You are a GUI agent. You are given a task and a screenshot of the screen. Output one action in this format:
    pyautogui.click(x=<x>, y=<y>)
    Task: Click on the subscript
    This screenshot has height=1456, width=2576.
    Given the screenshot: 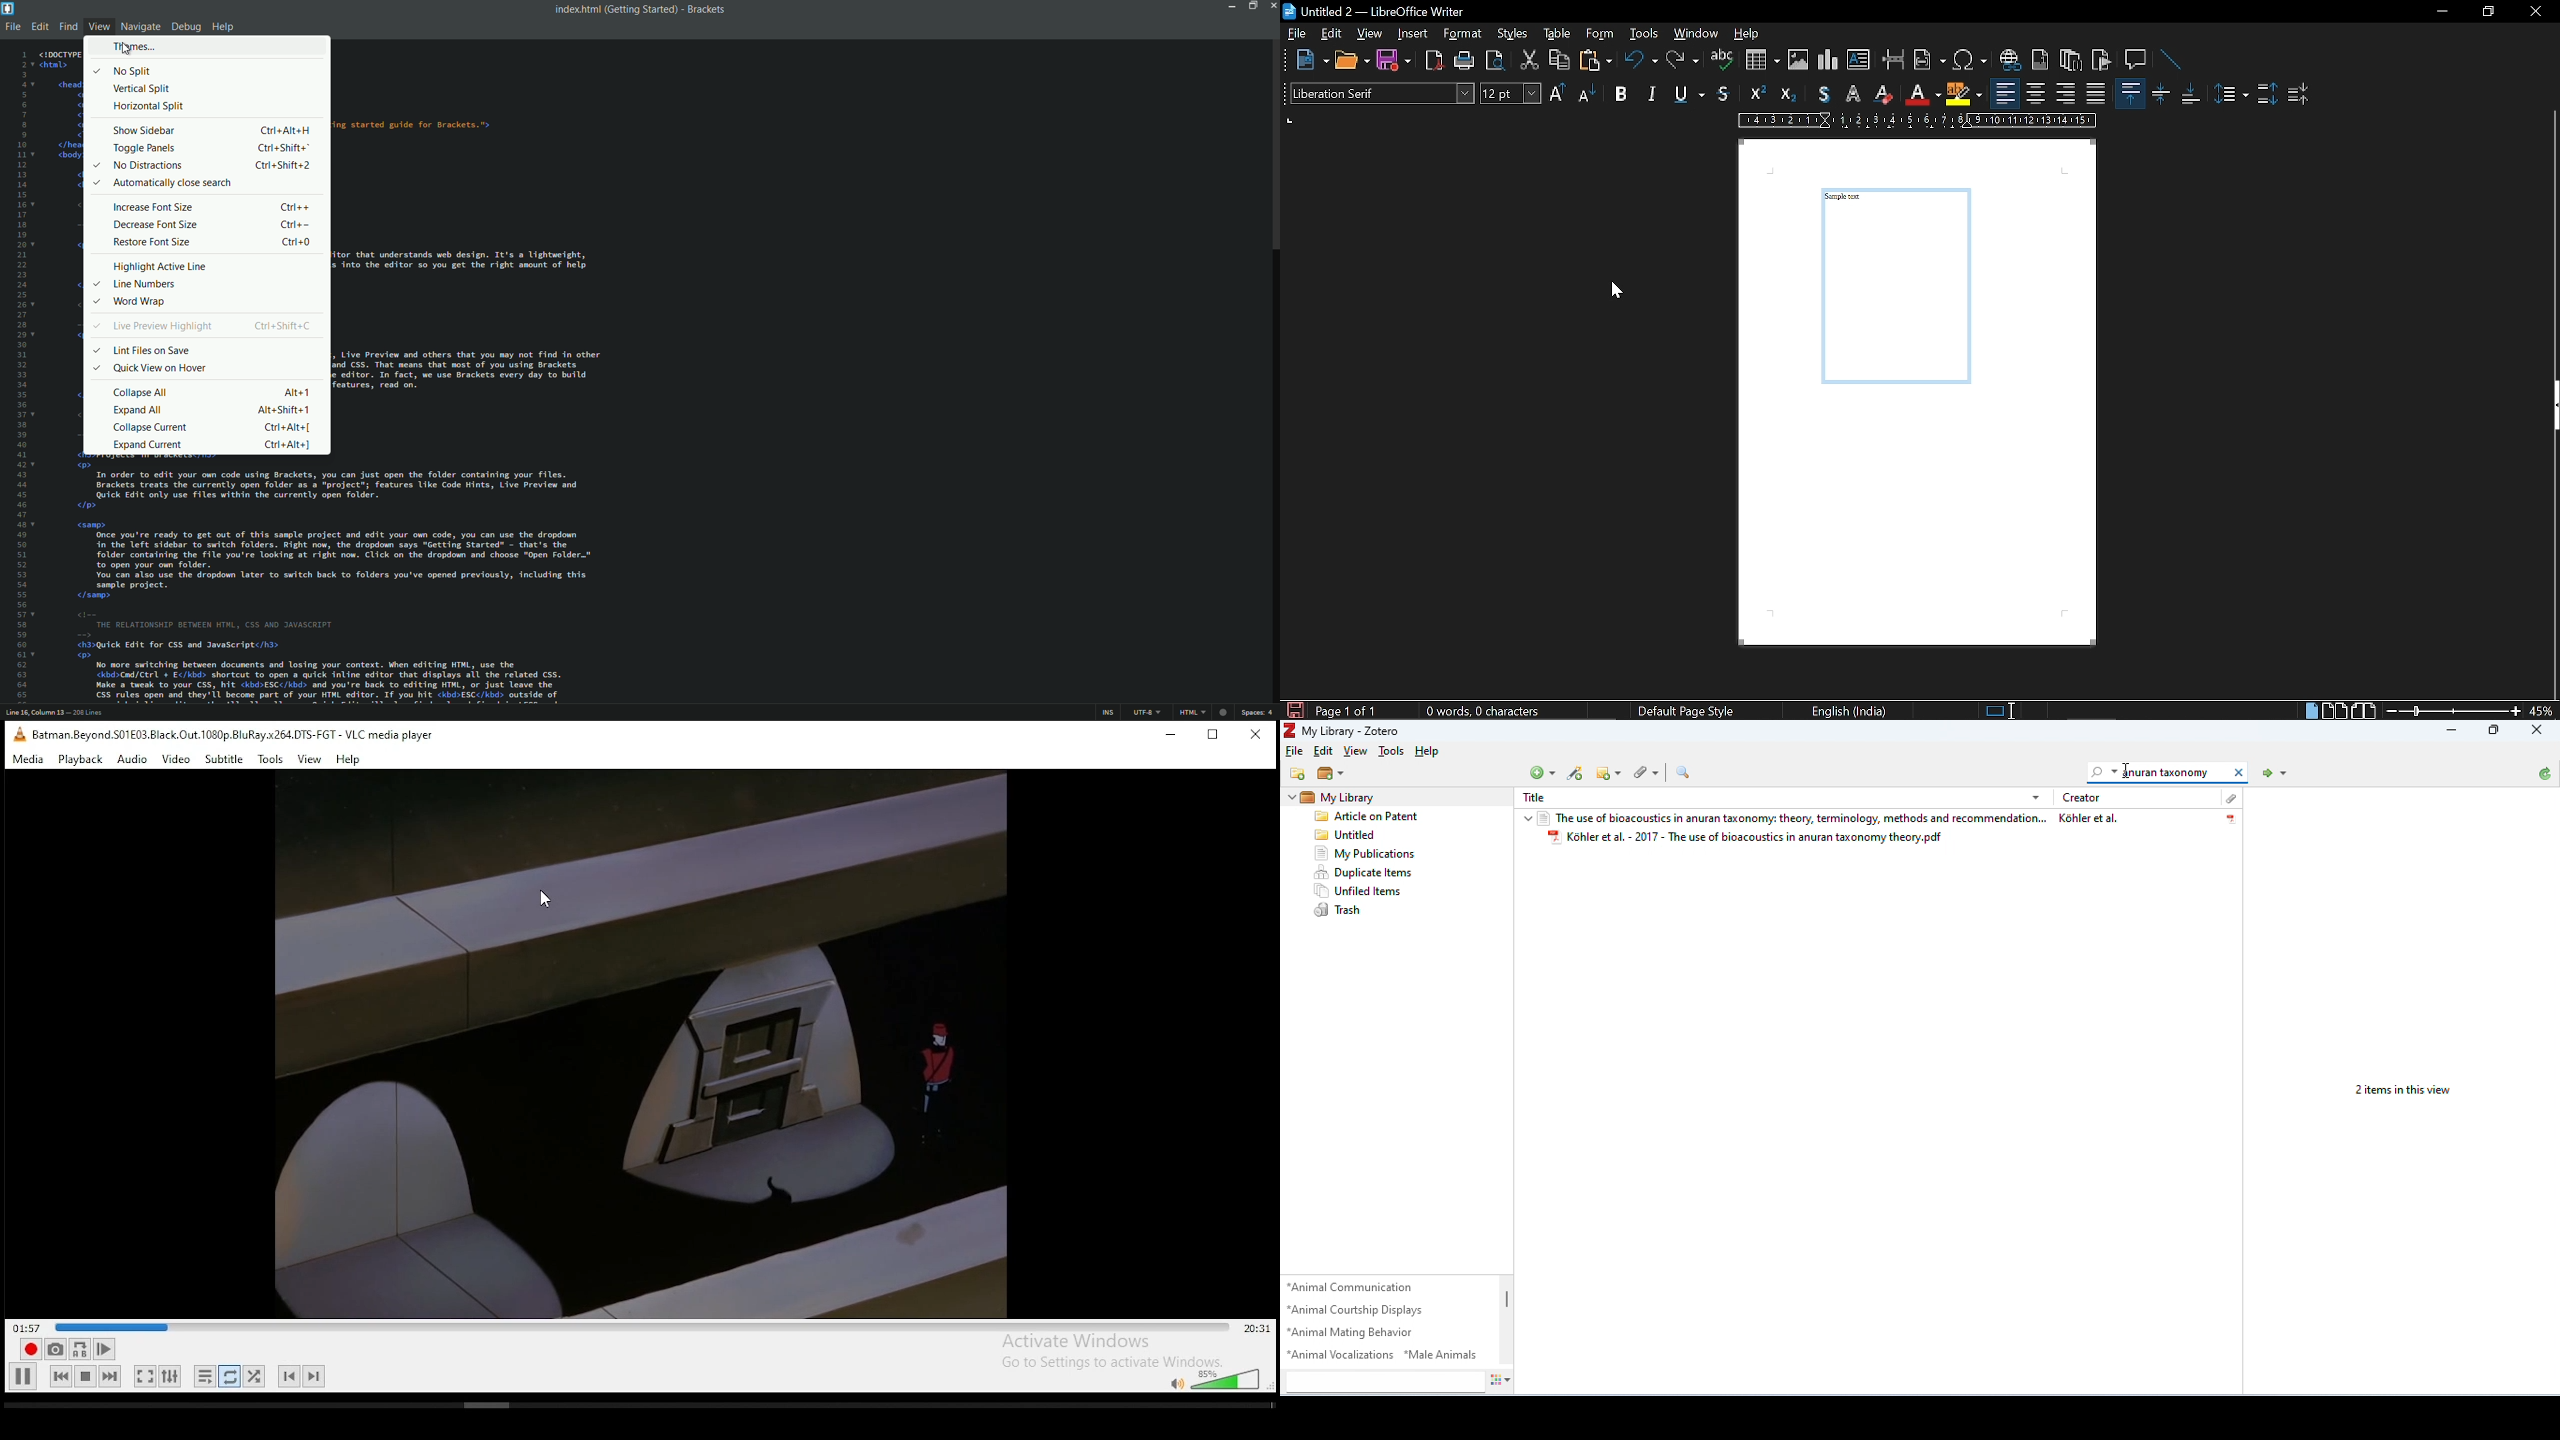 What is the action you would take?
    pyautogui.click(x=1791, y=94)
    